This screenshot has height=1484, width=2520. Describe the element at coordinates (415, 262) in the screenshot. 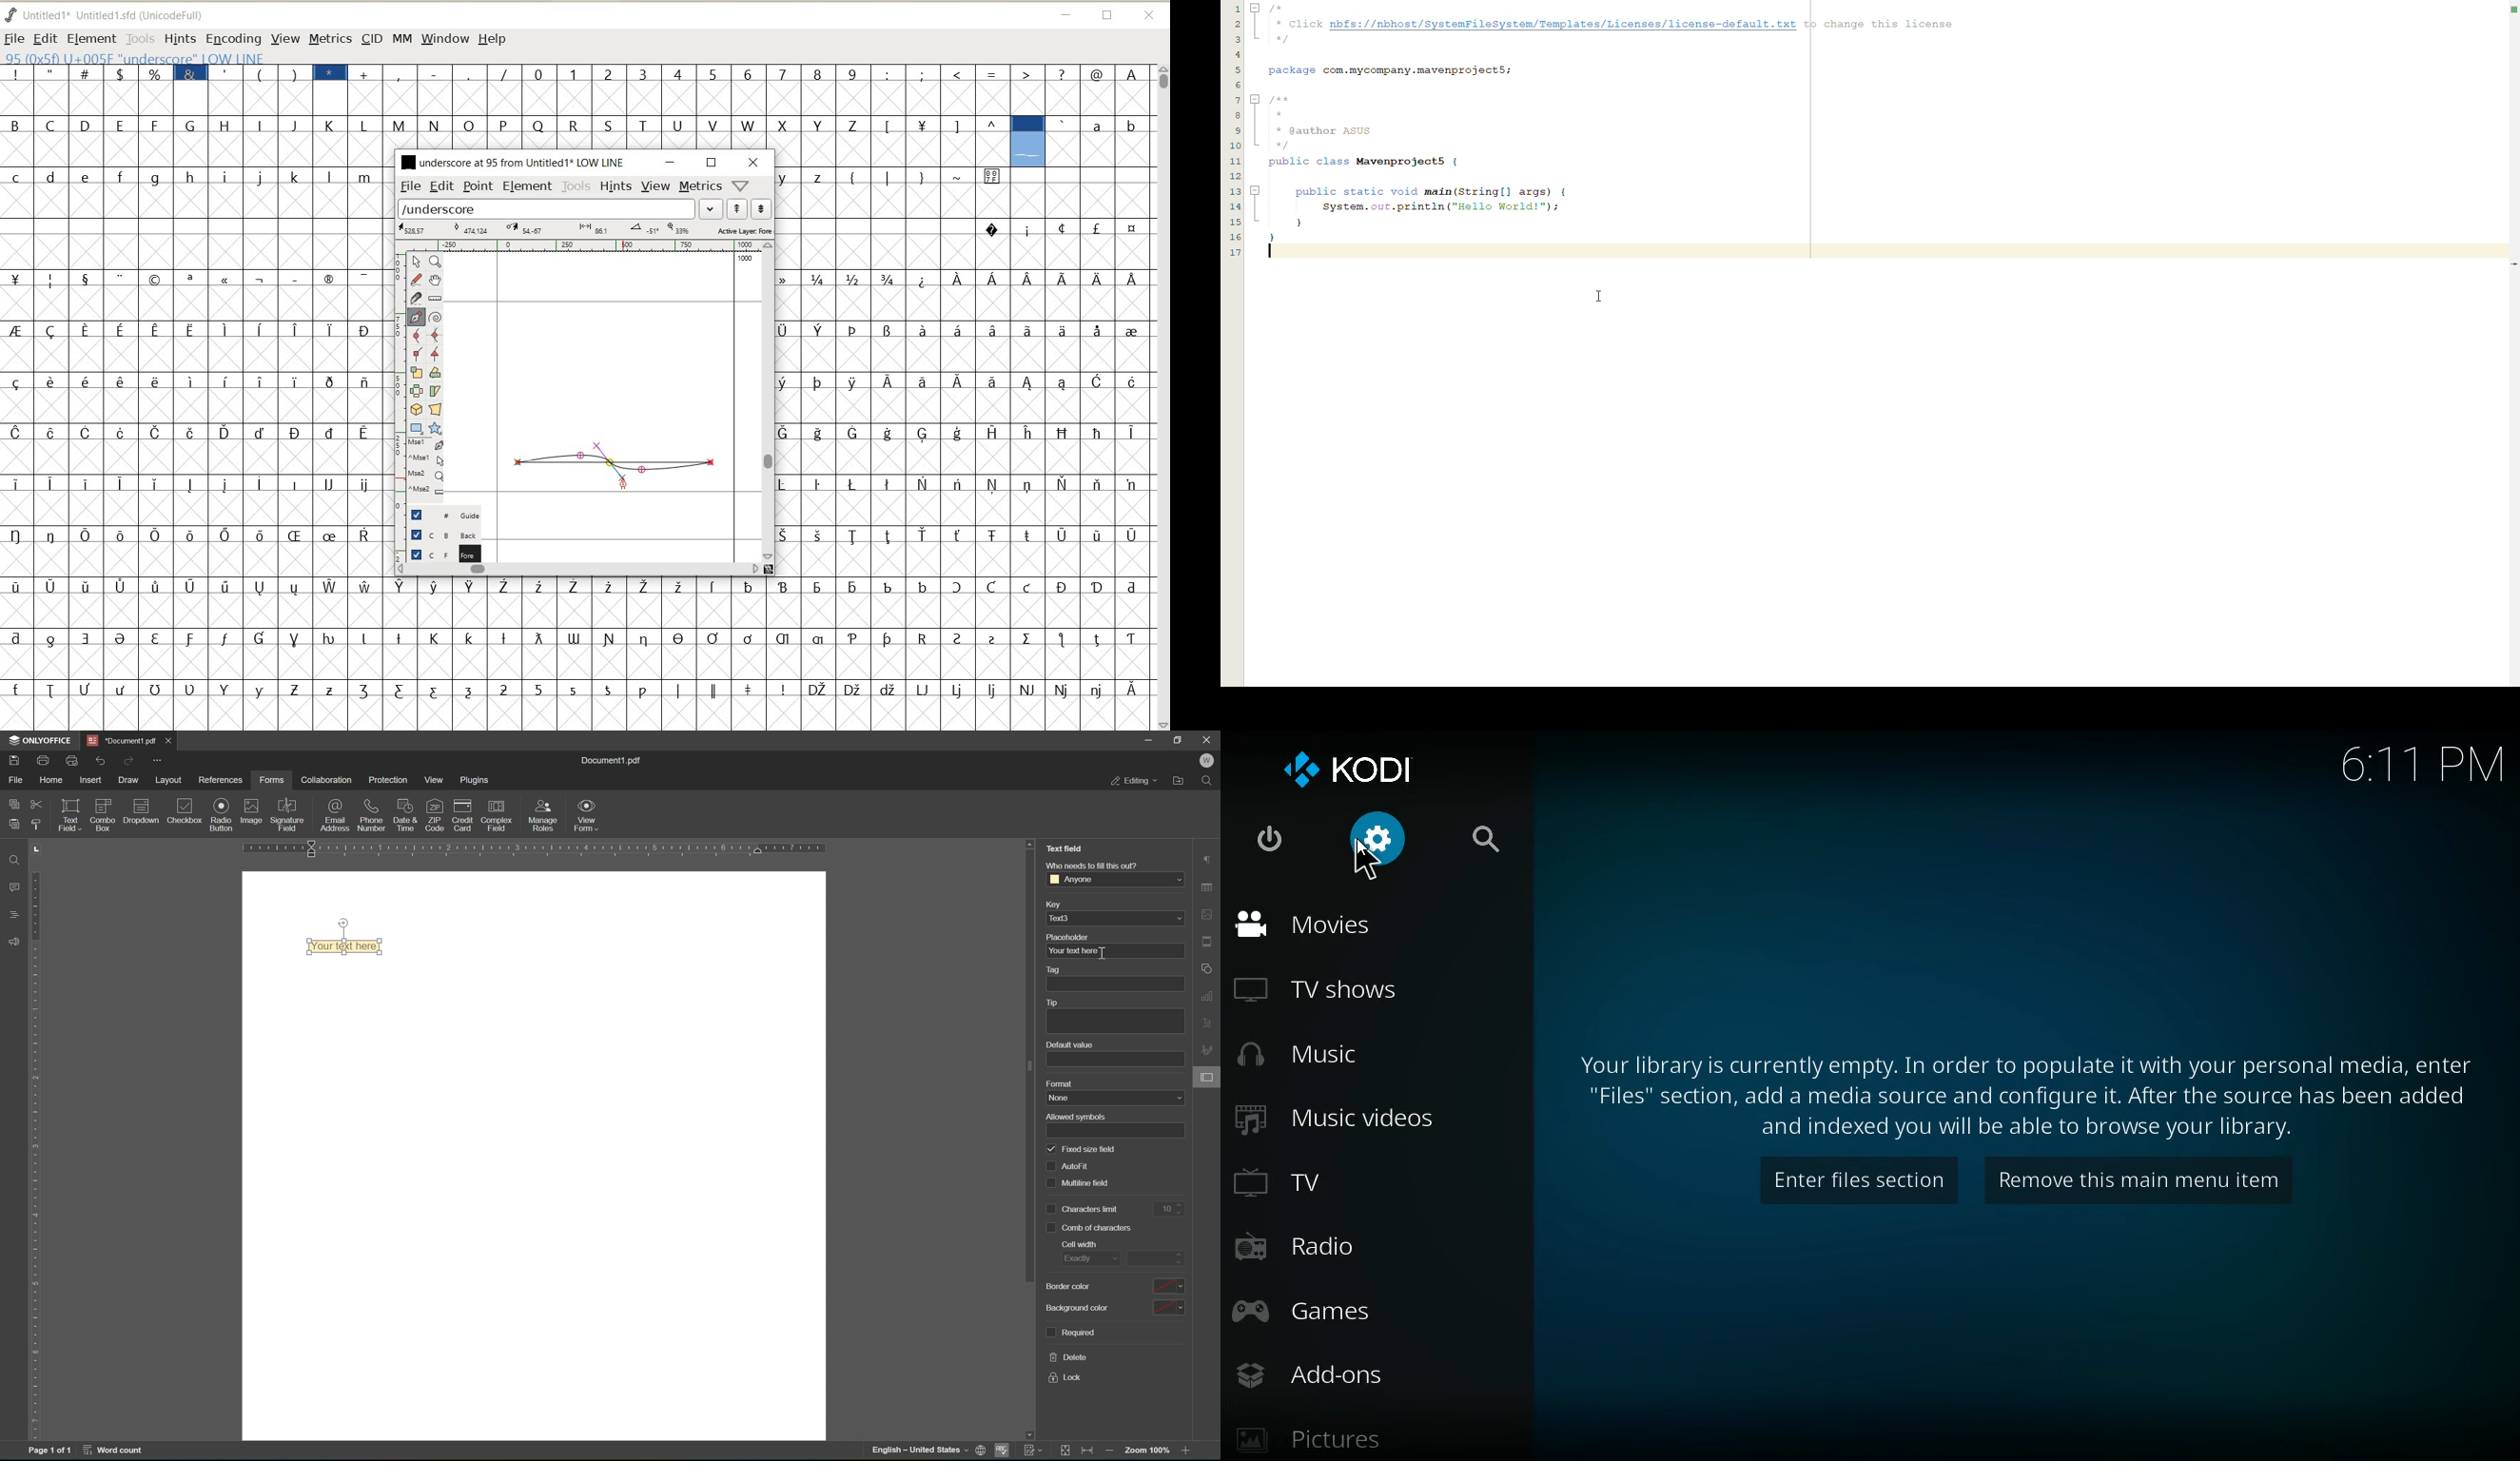

I see `pointer` at that location.